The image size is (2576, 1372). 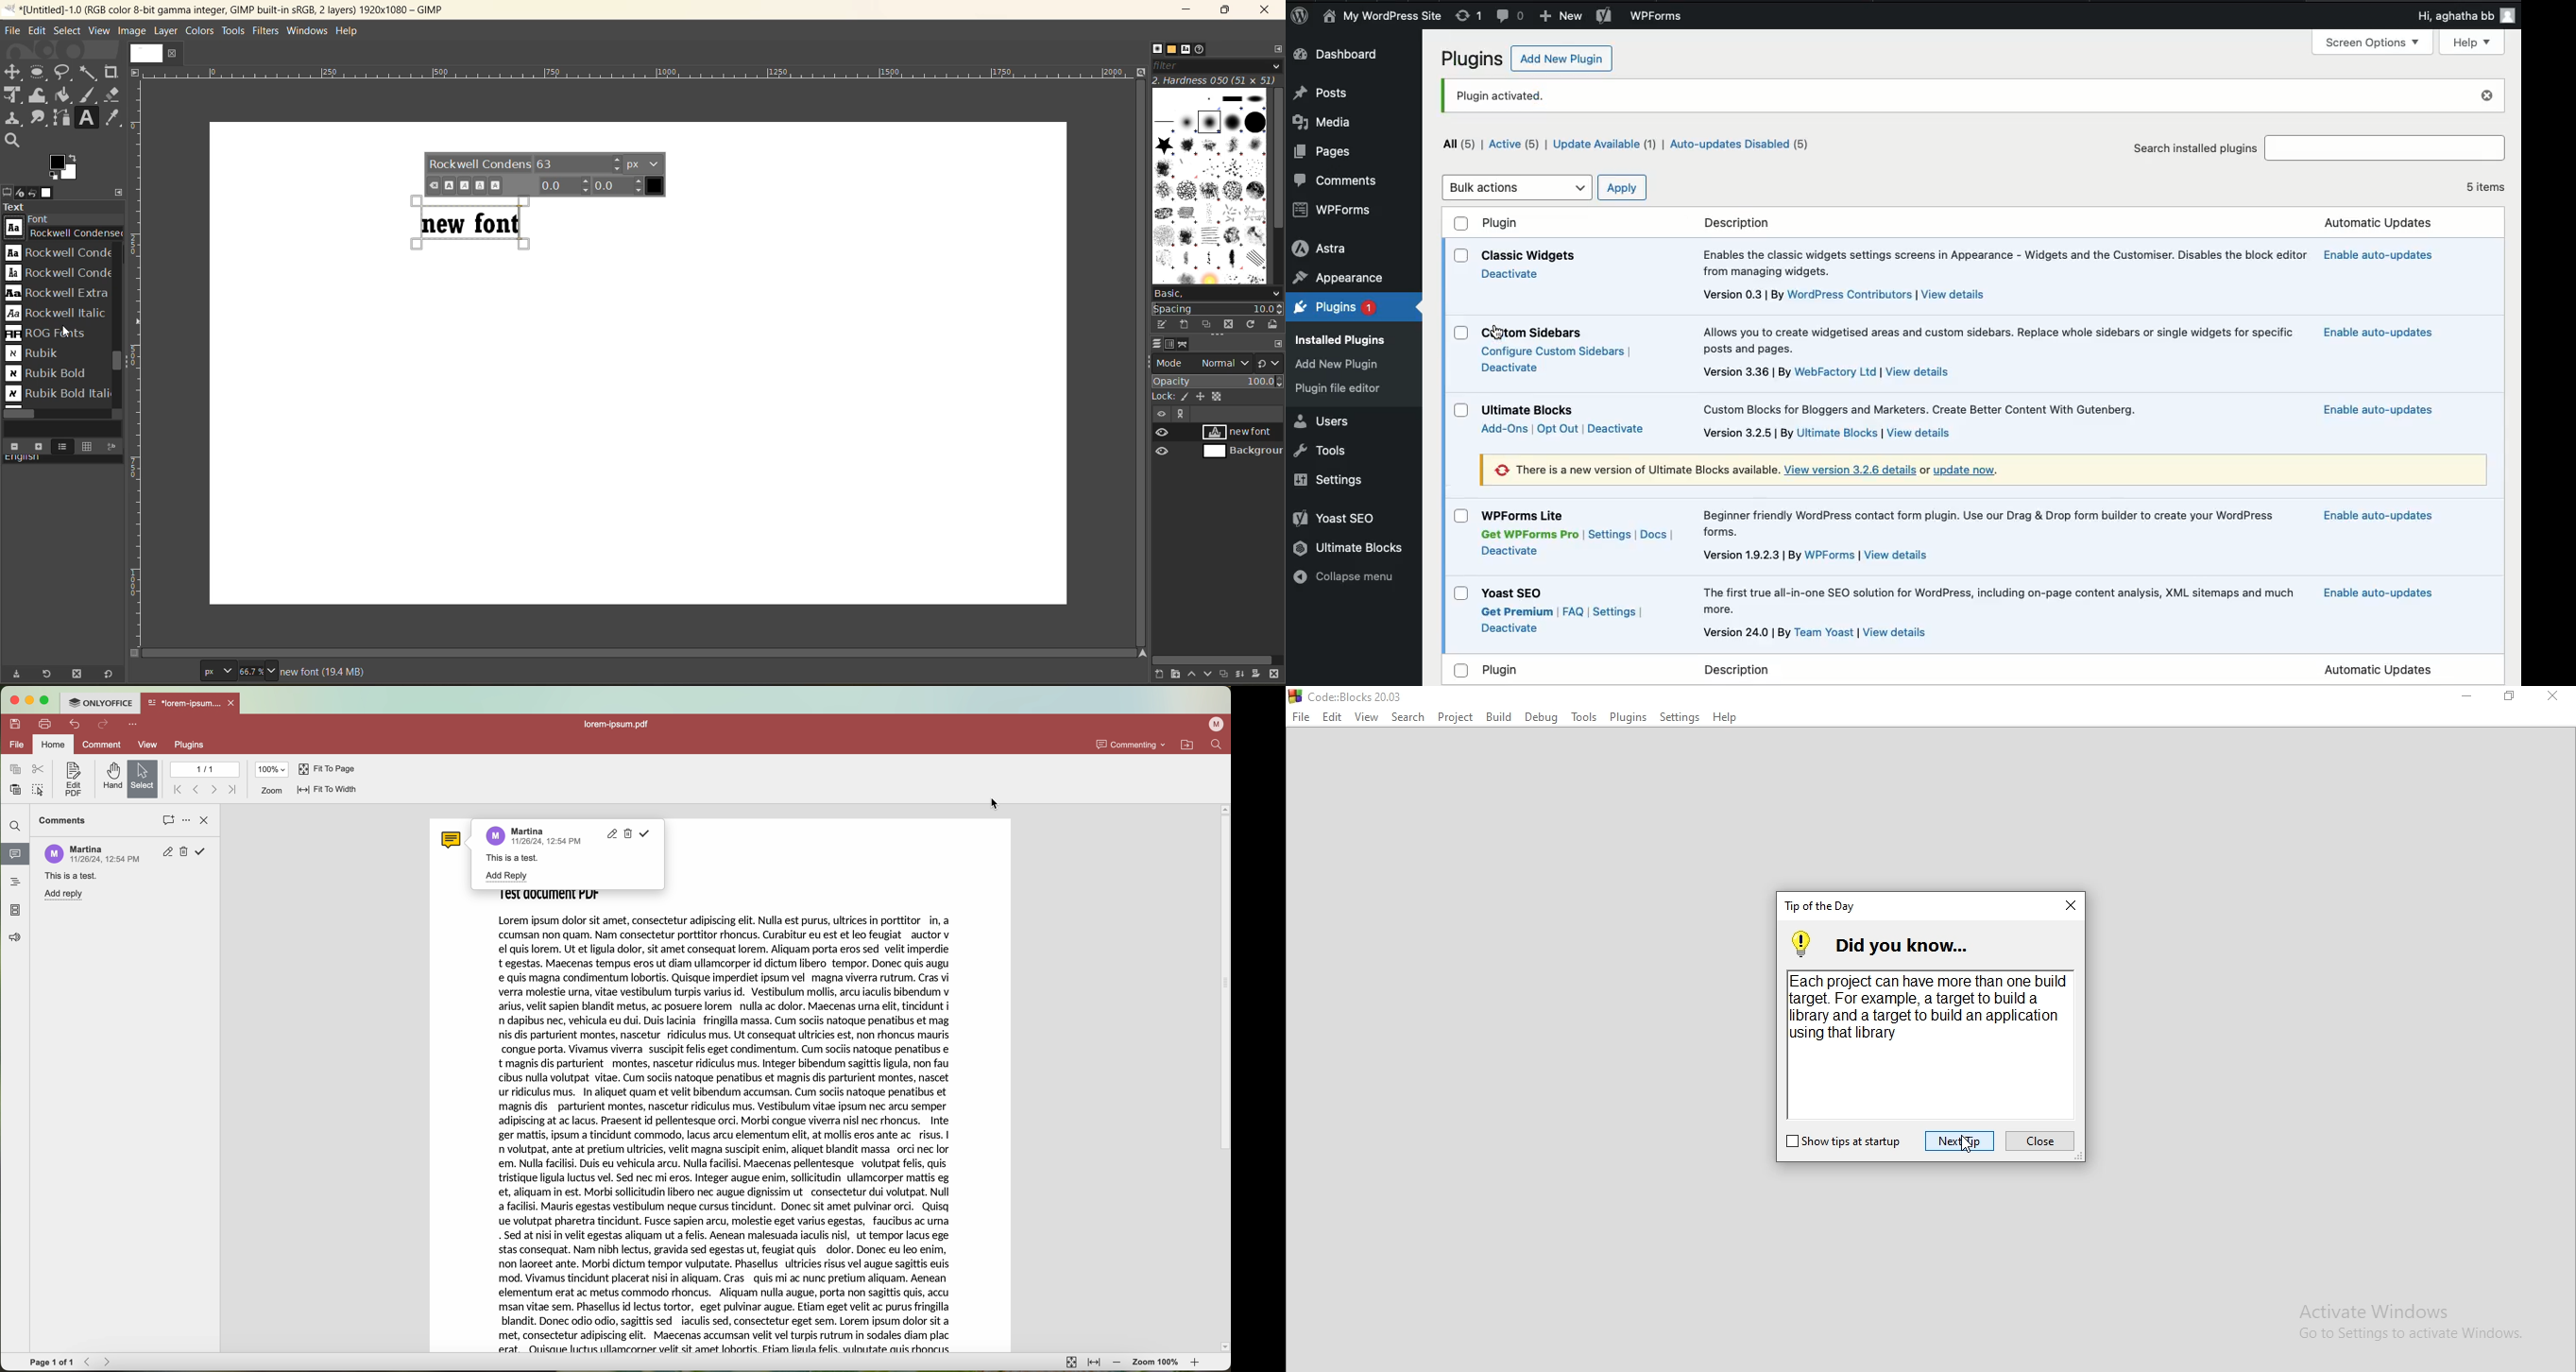 What do you see at coordinates (1973, 471) in the screenshot?
I see `update now` at bounding box center [1973, 471].